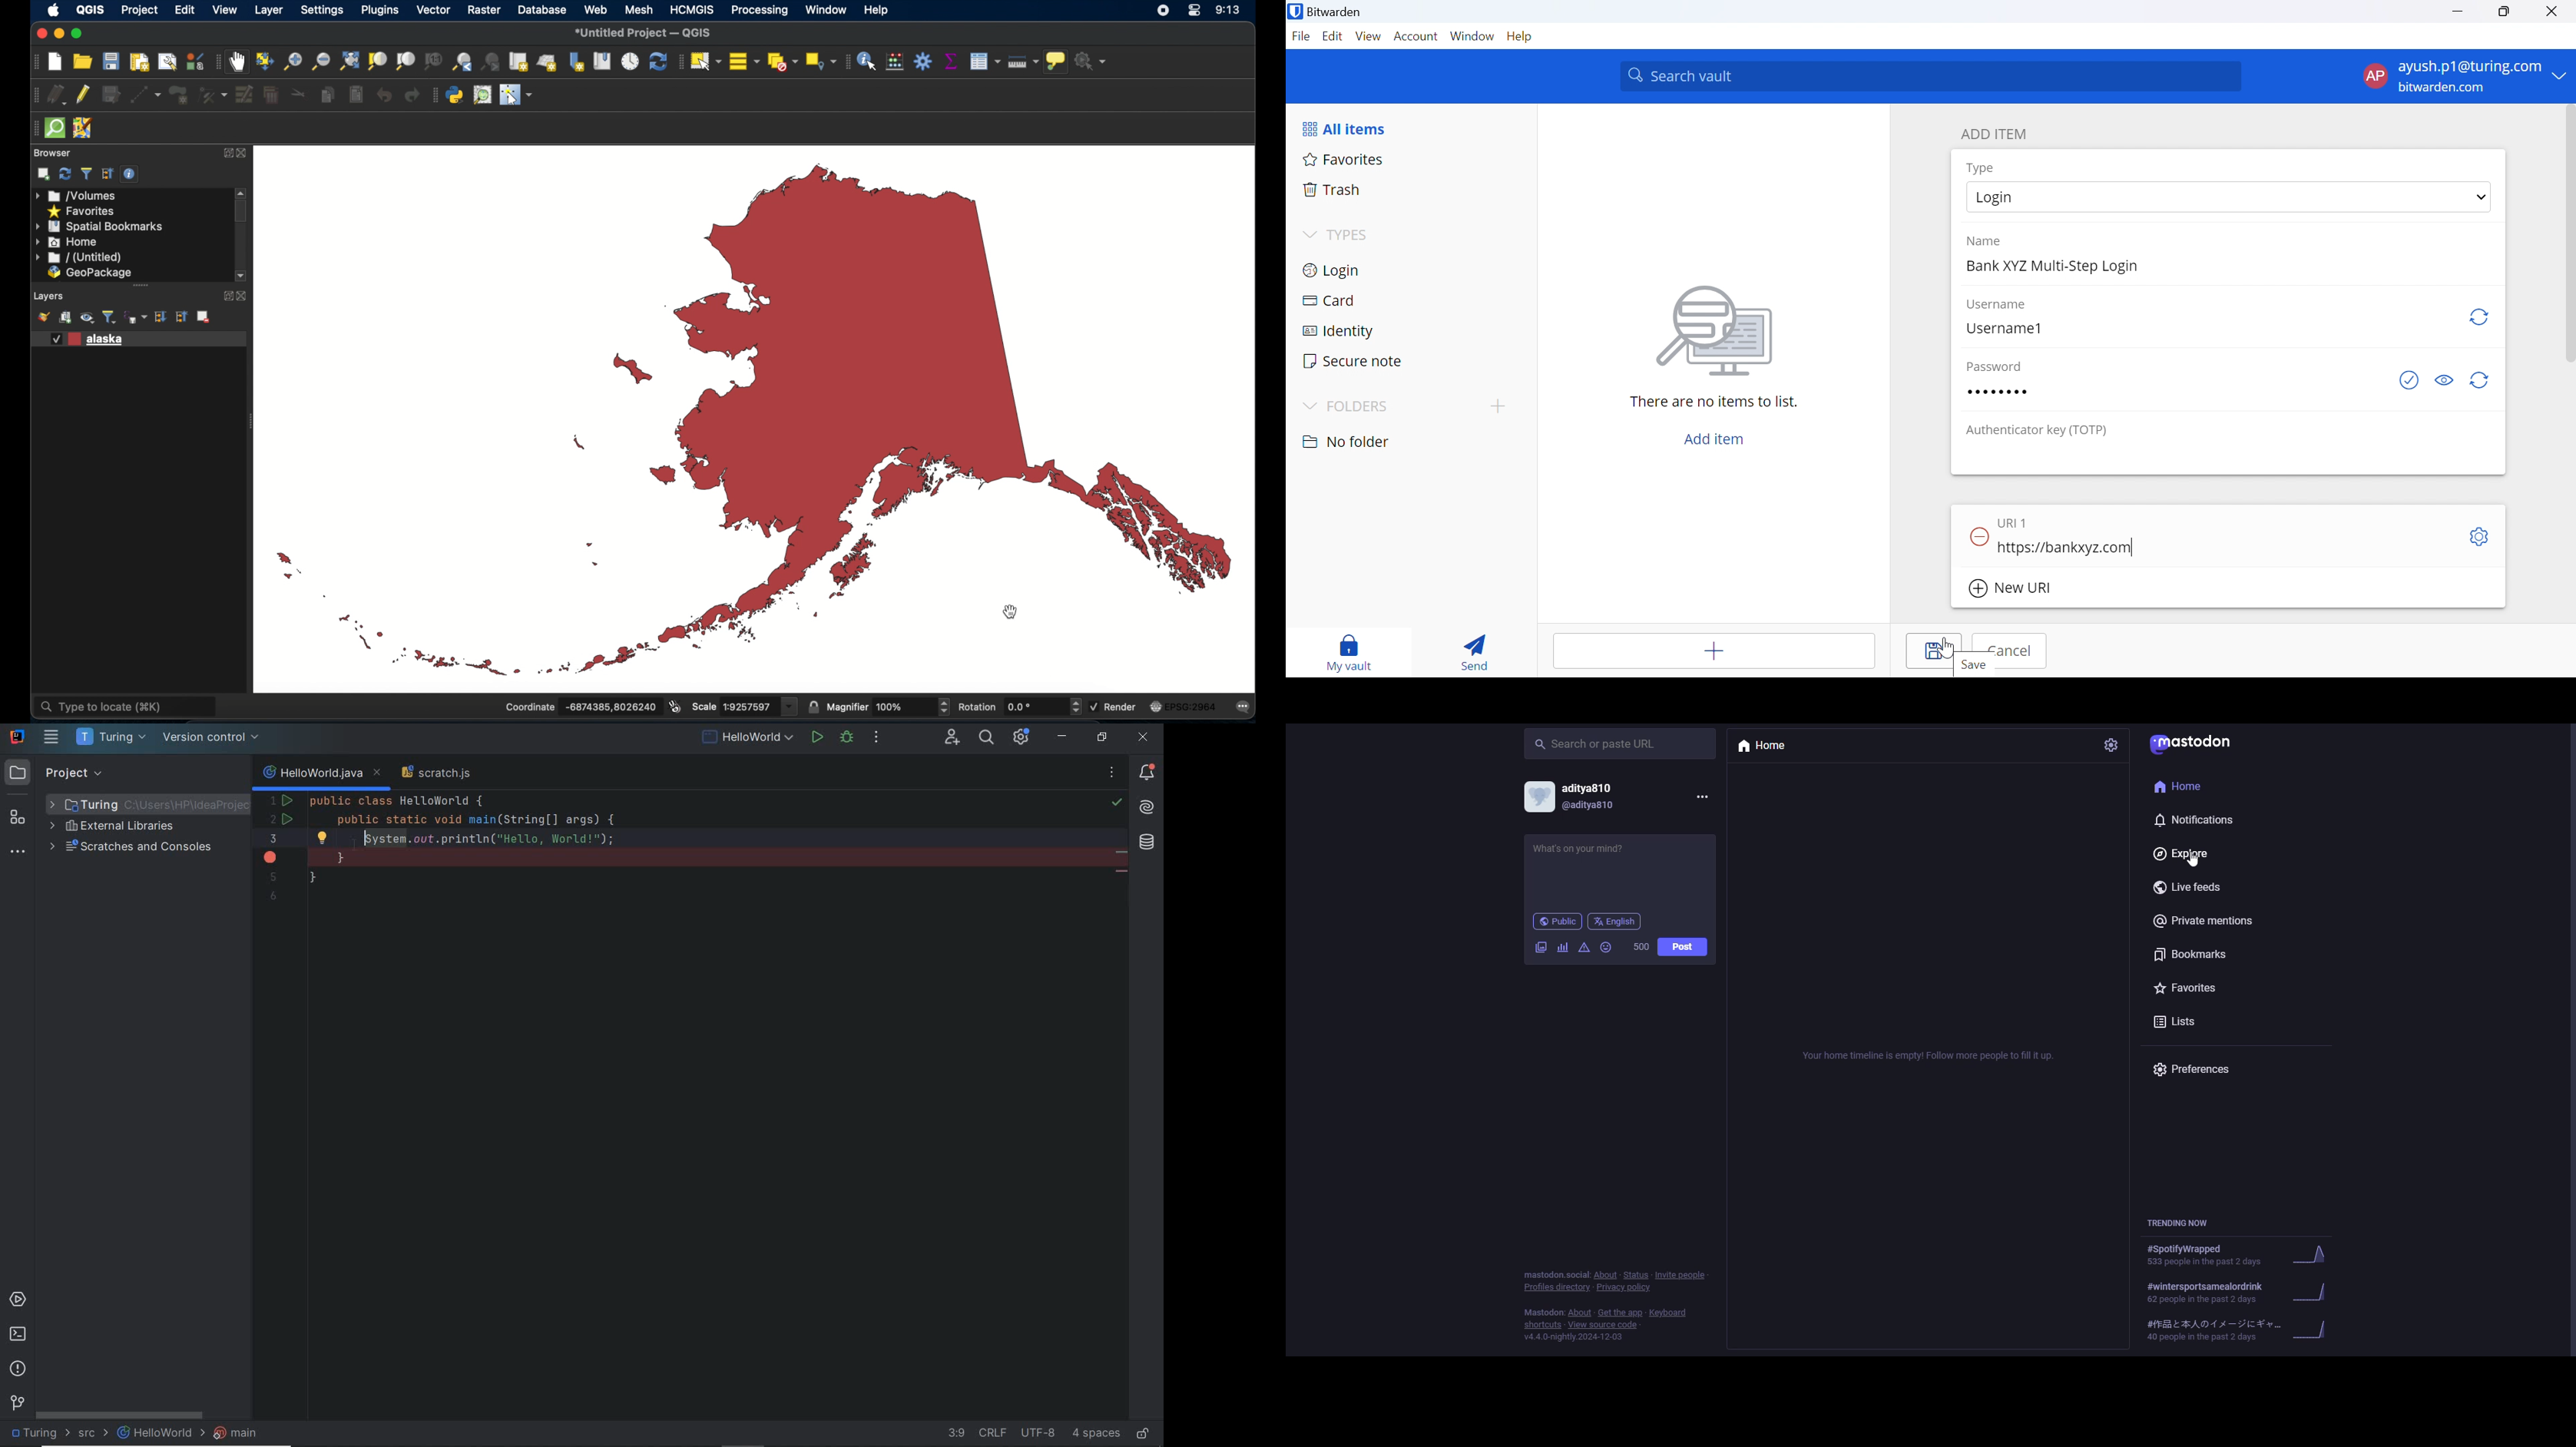  I want to click on settings, so click(321, 9).